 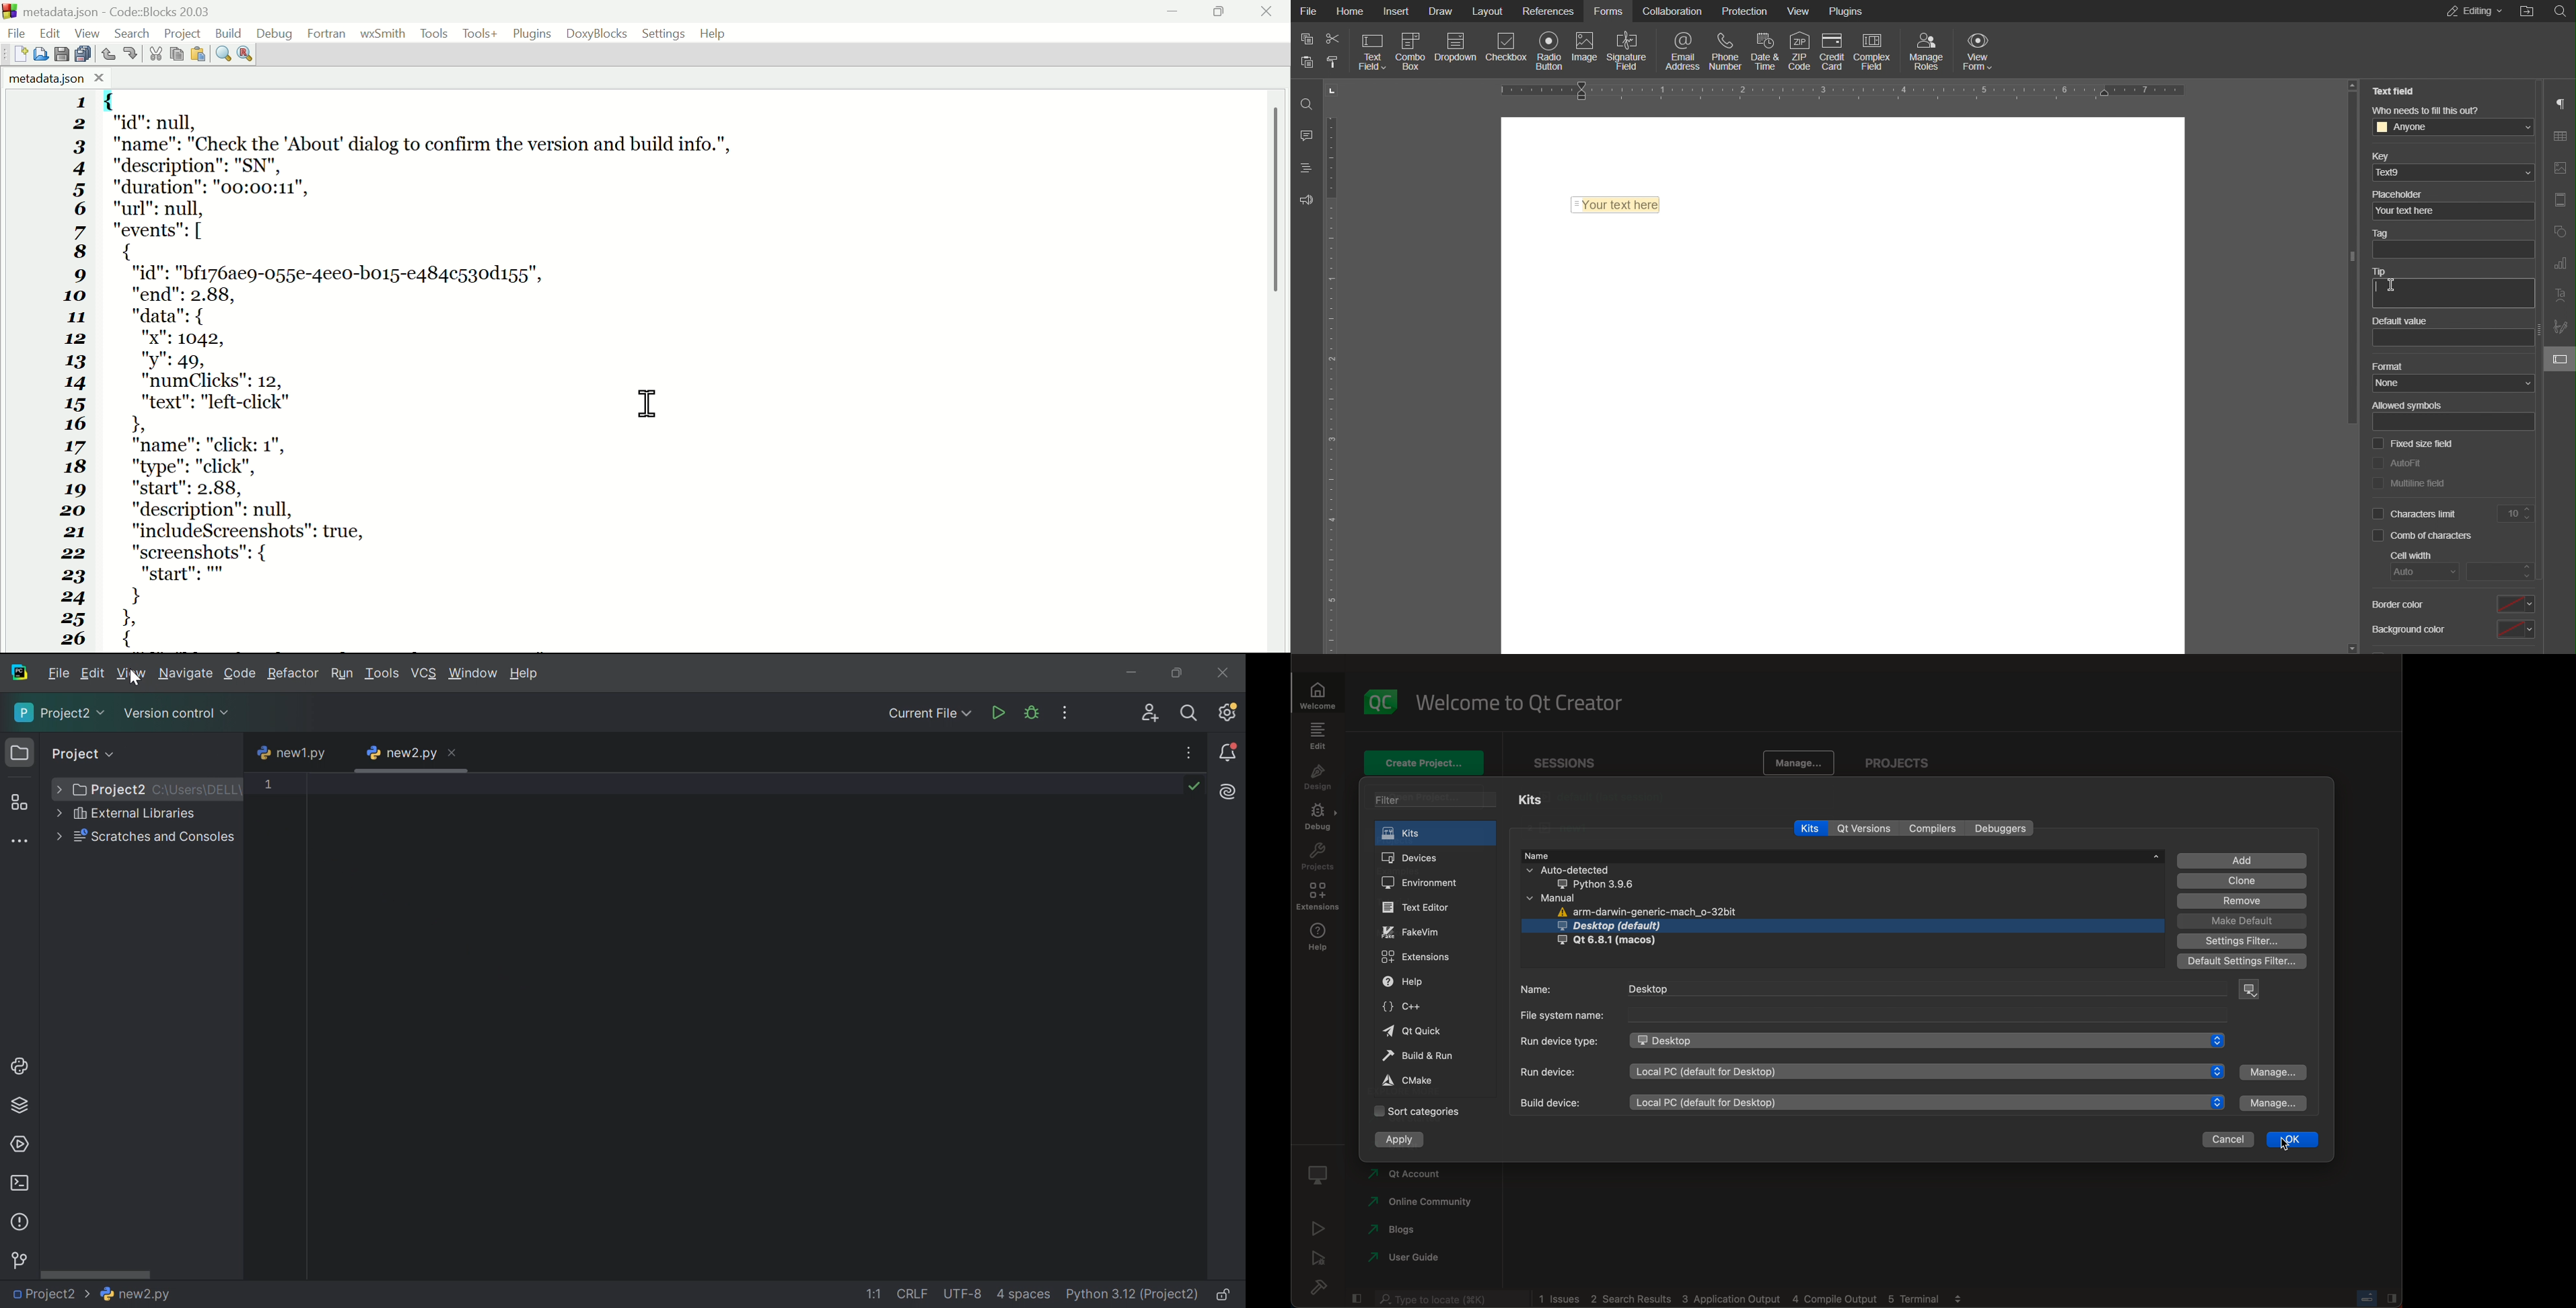 I want to click on welcome to qt creator, so click(x=1517, y=701).